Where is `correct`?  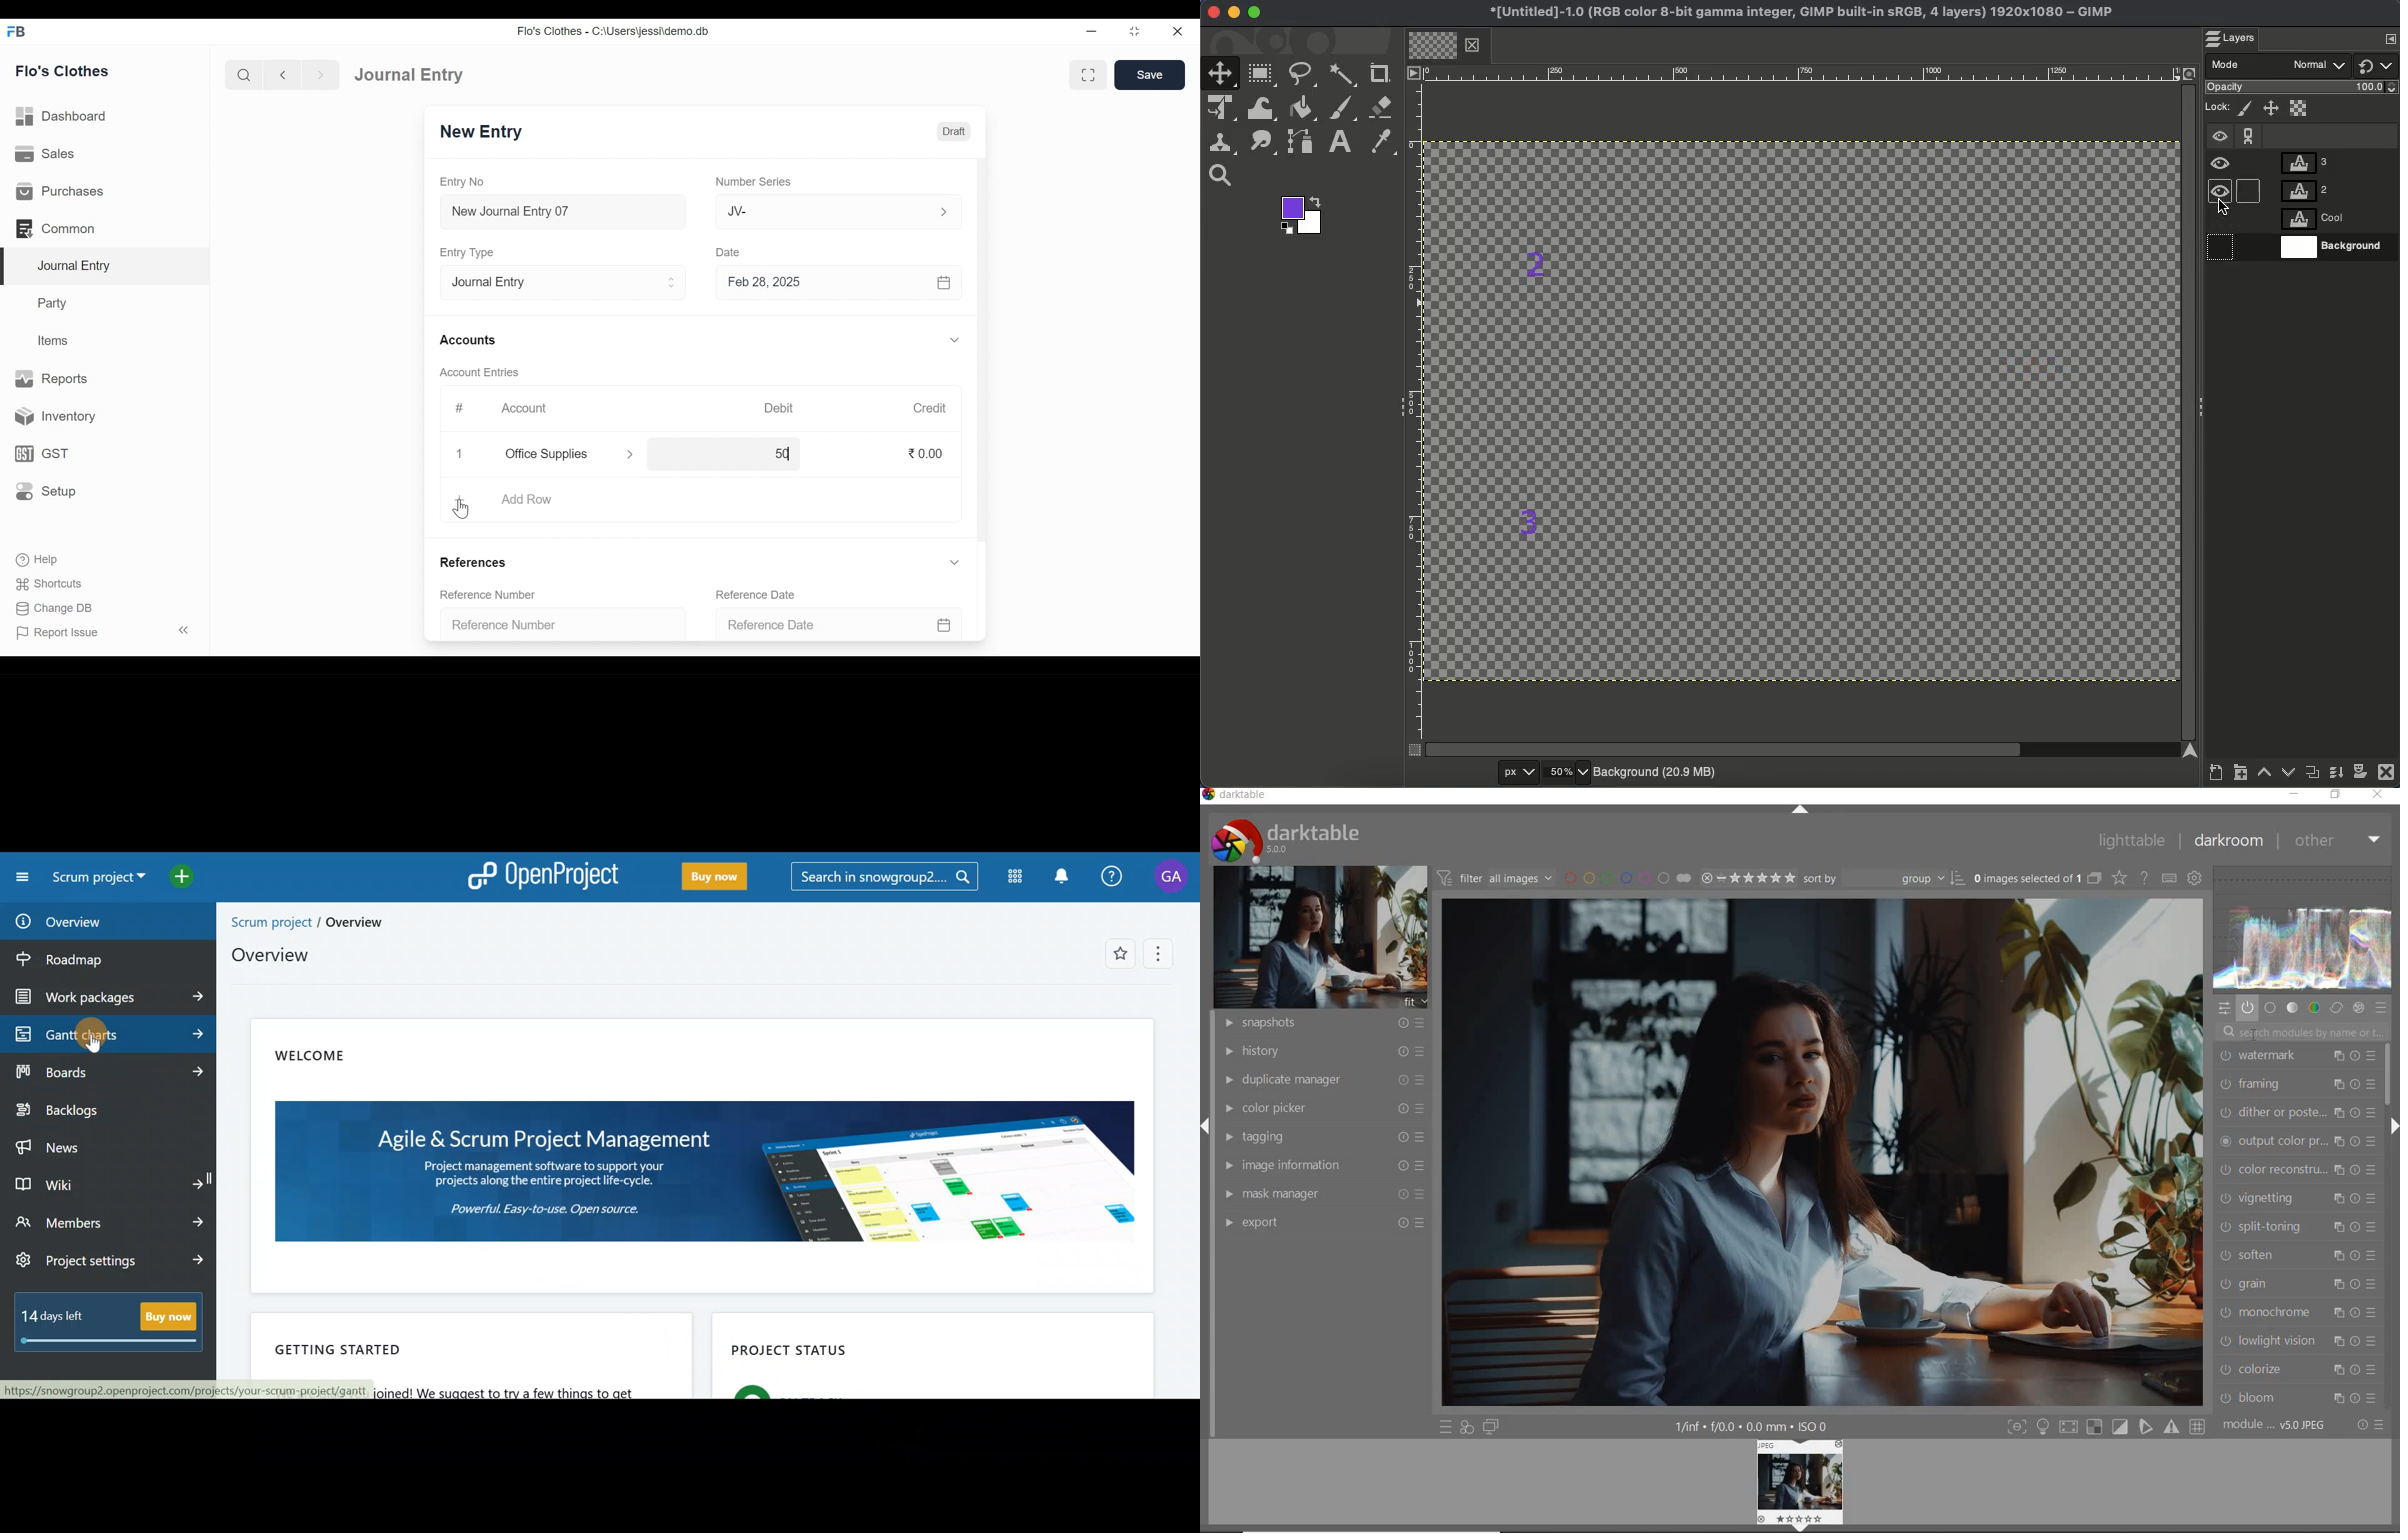
correct is located at coordinates (2336, 1007).